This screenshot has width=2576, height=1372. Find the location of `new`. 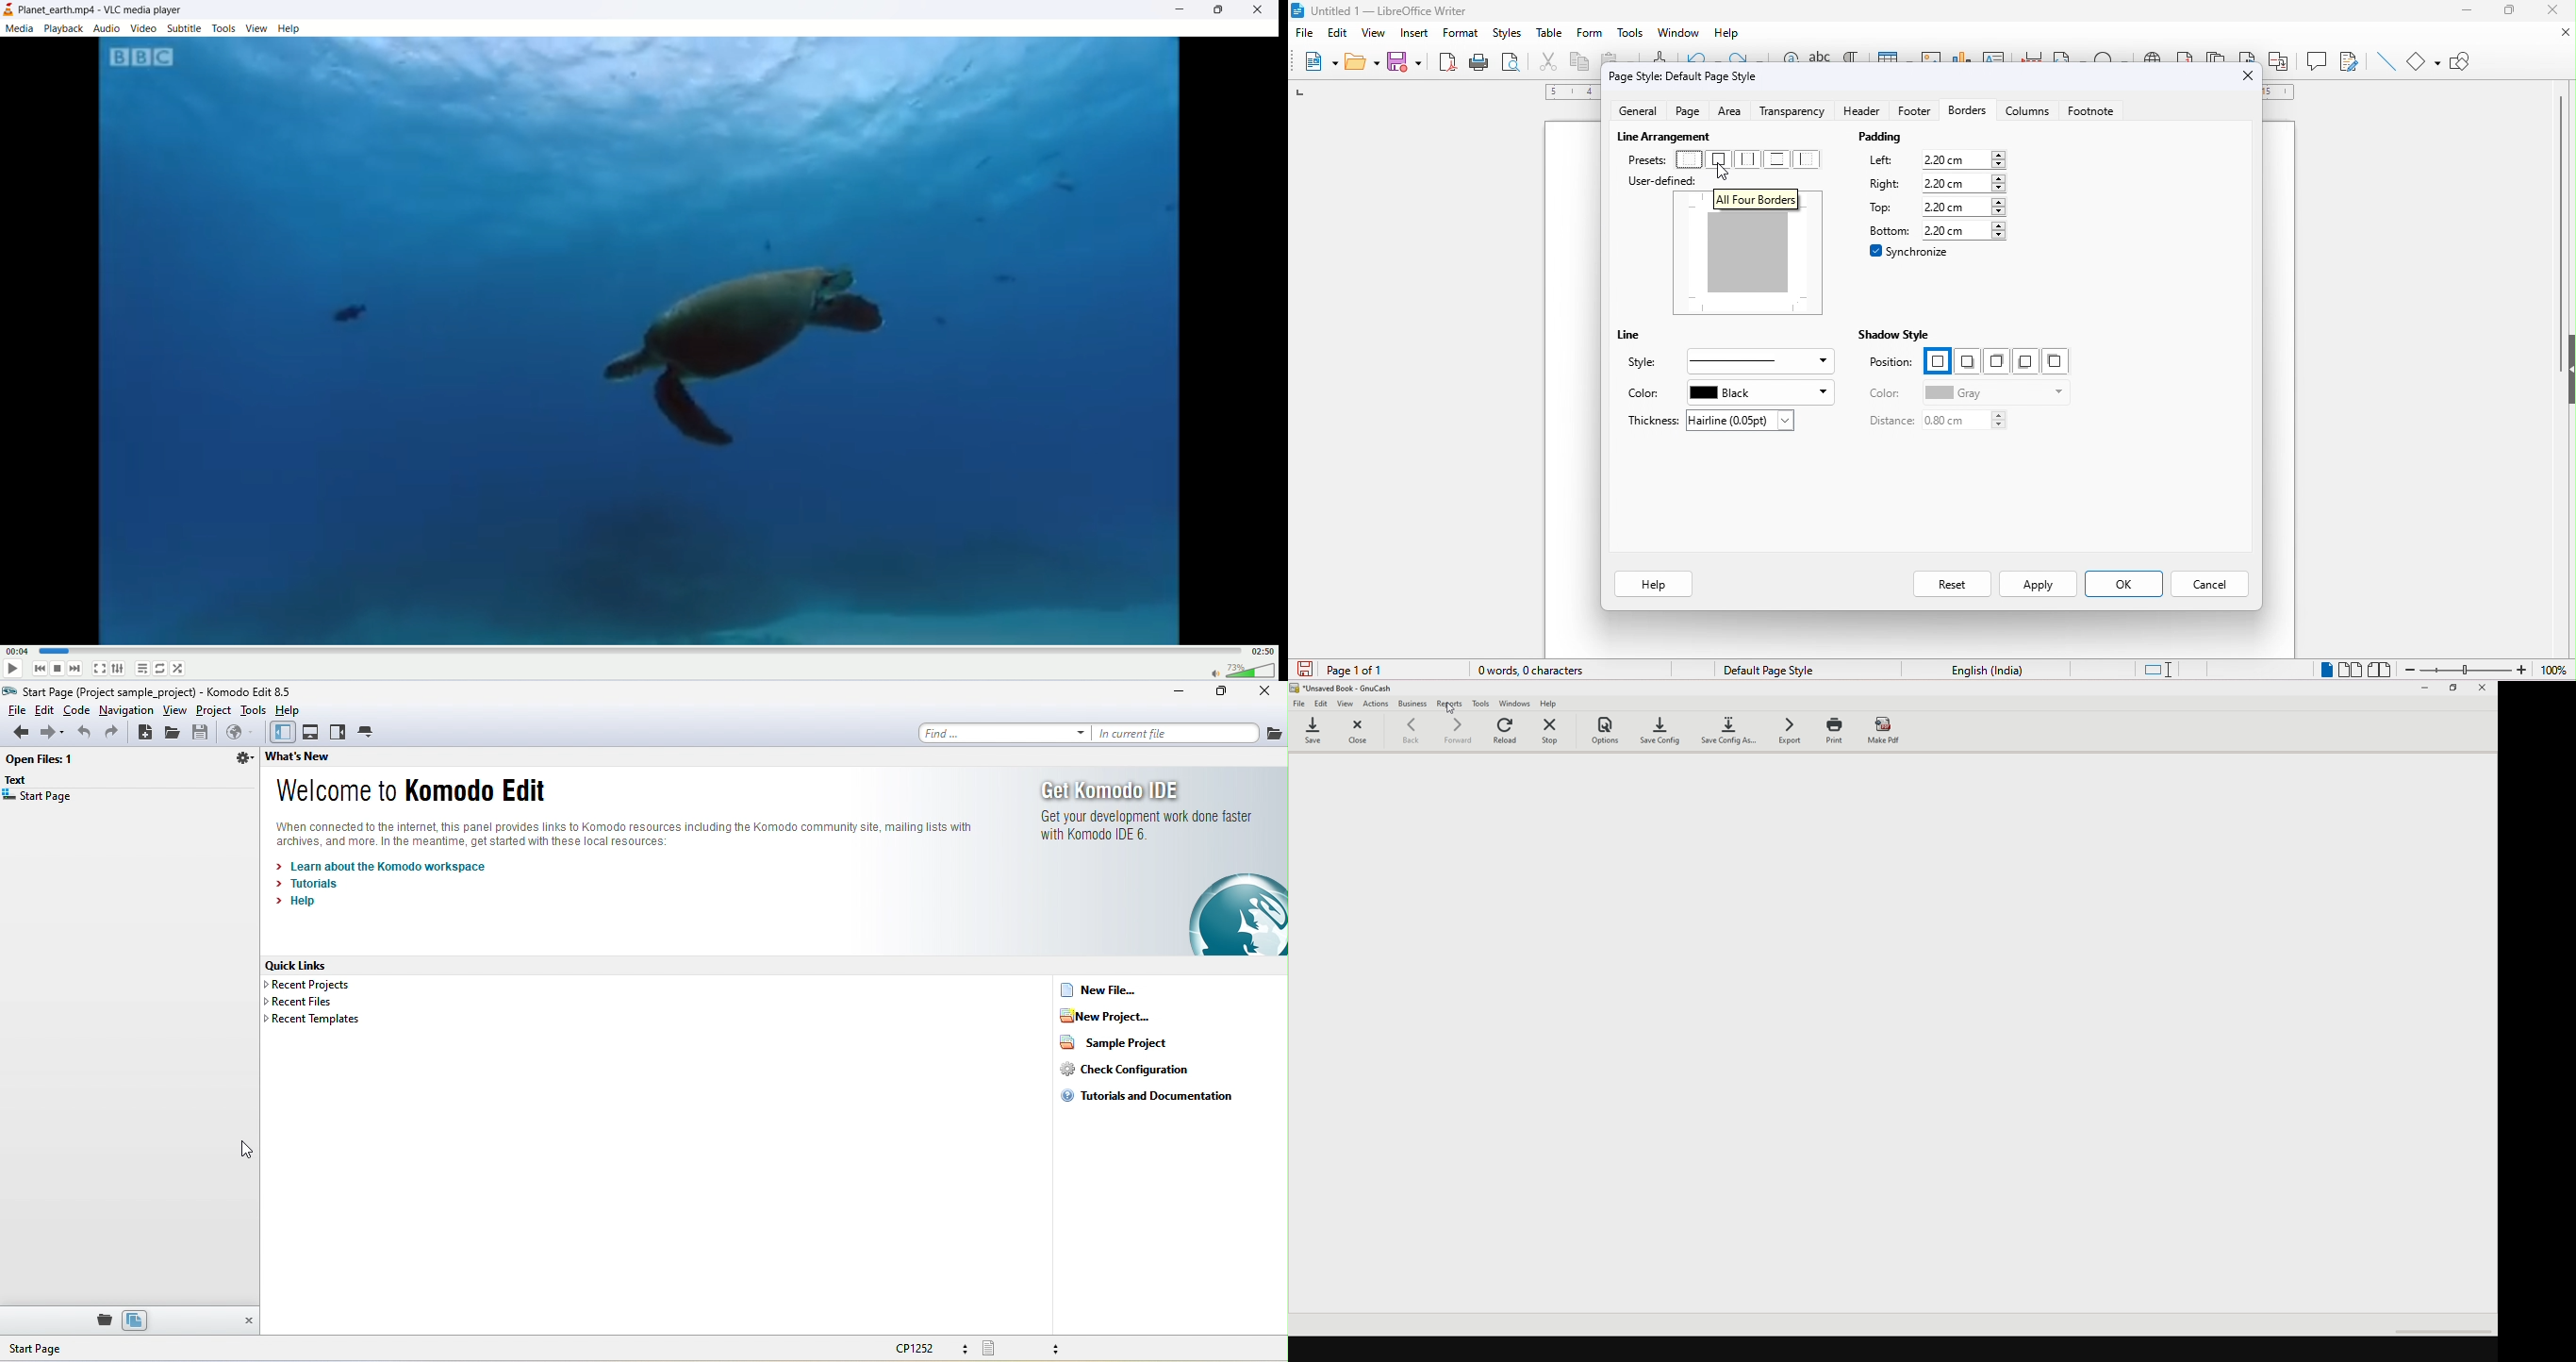

new is located at coordinates (145, 733).